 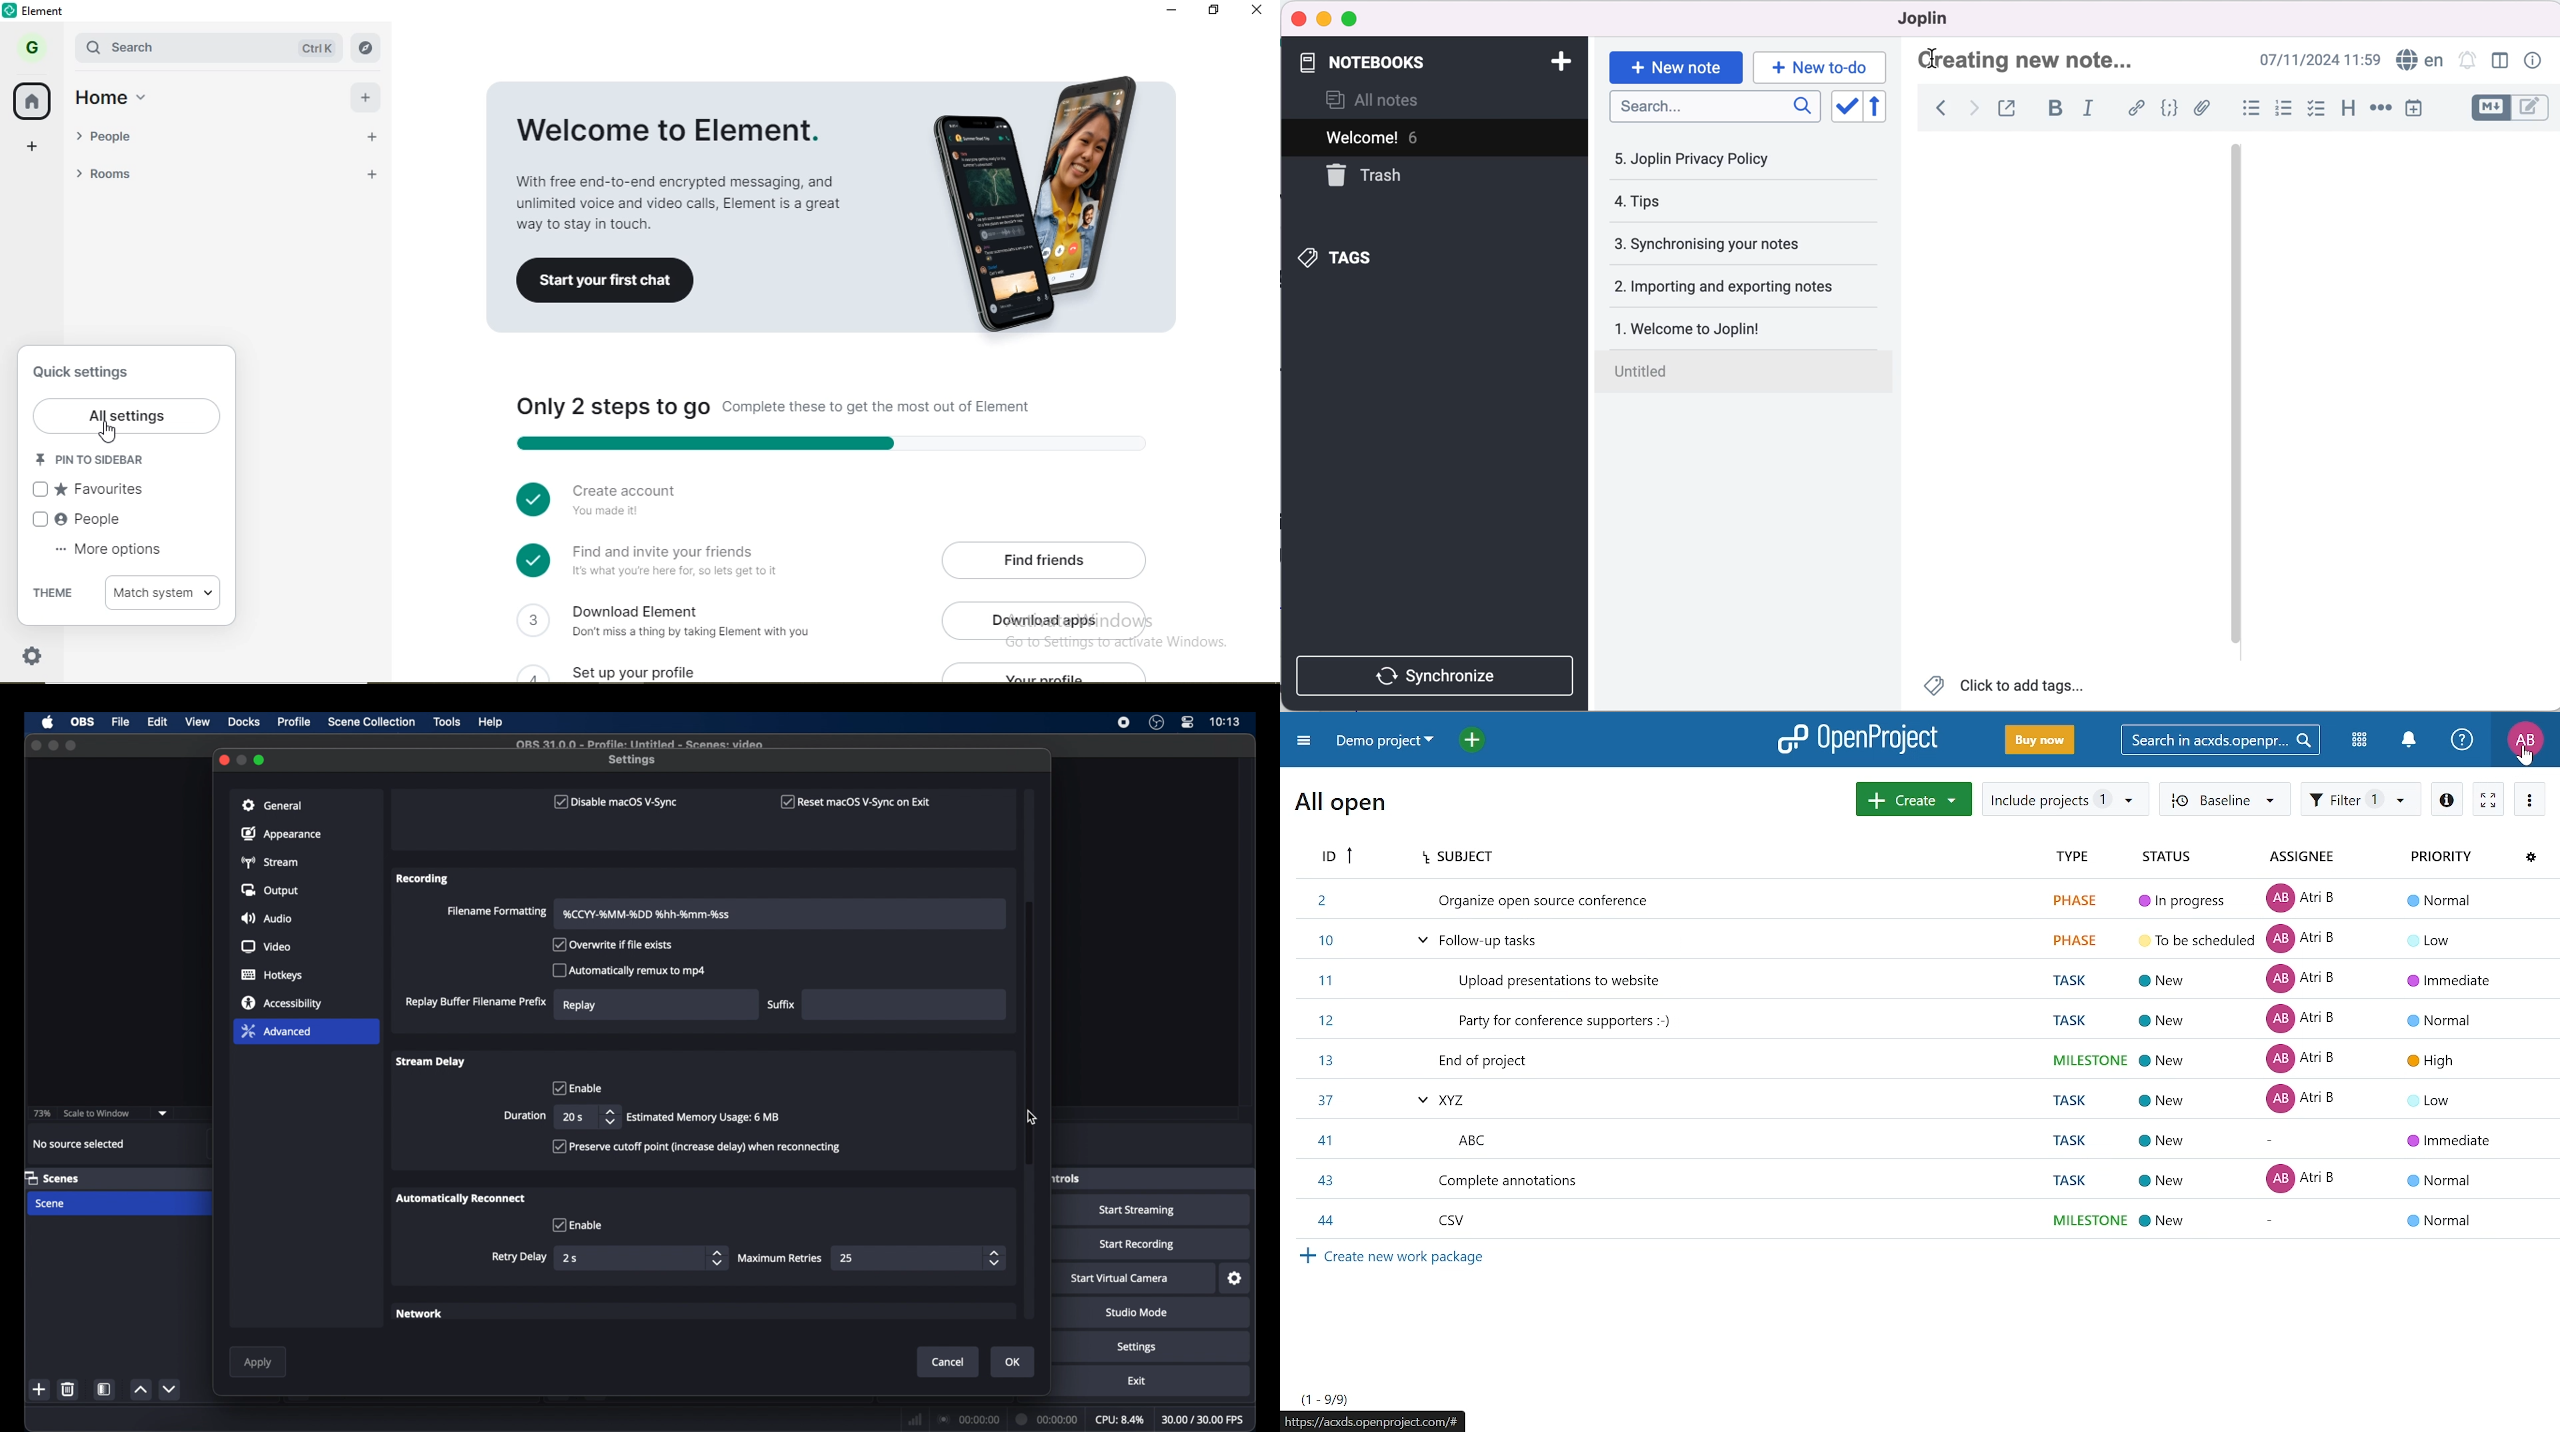 What do you see at coordinates (34, 102) in the screenshot?
I see `home` at bounding box center [34, 102].